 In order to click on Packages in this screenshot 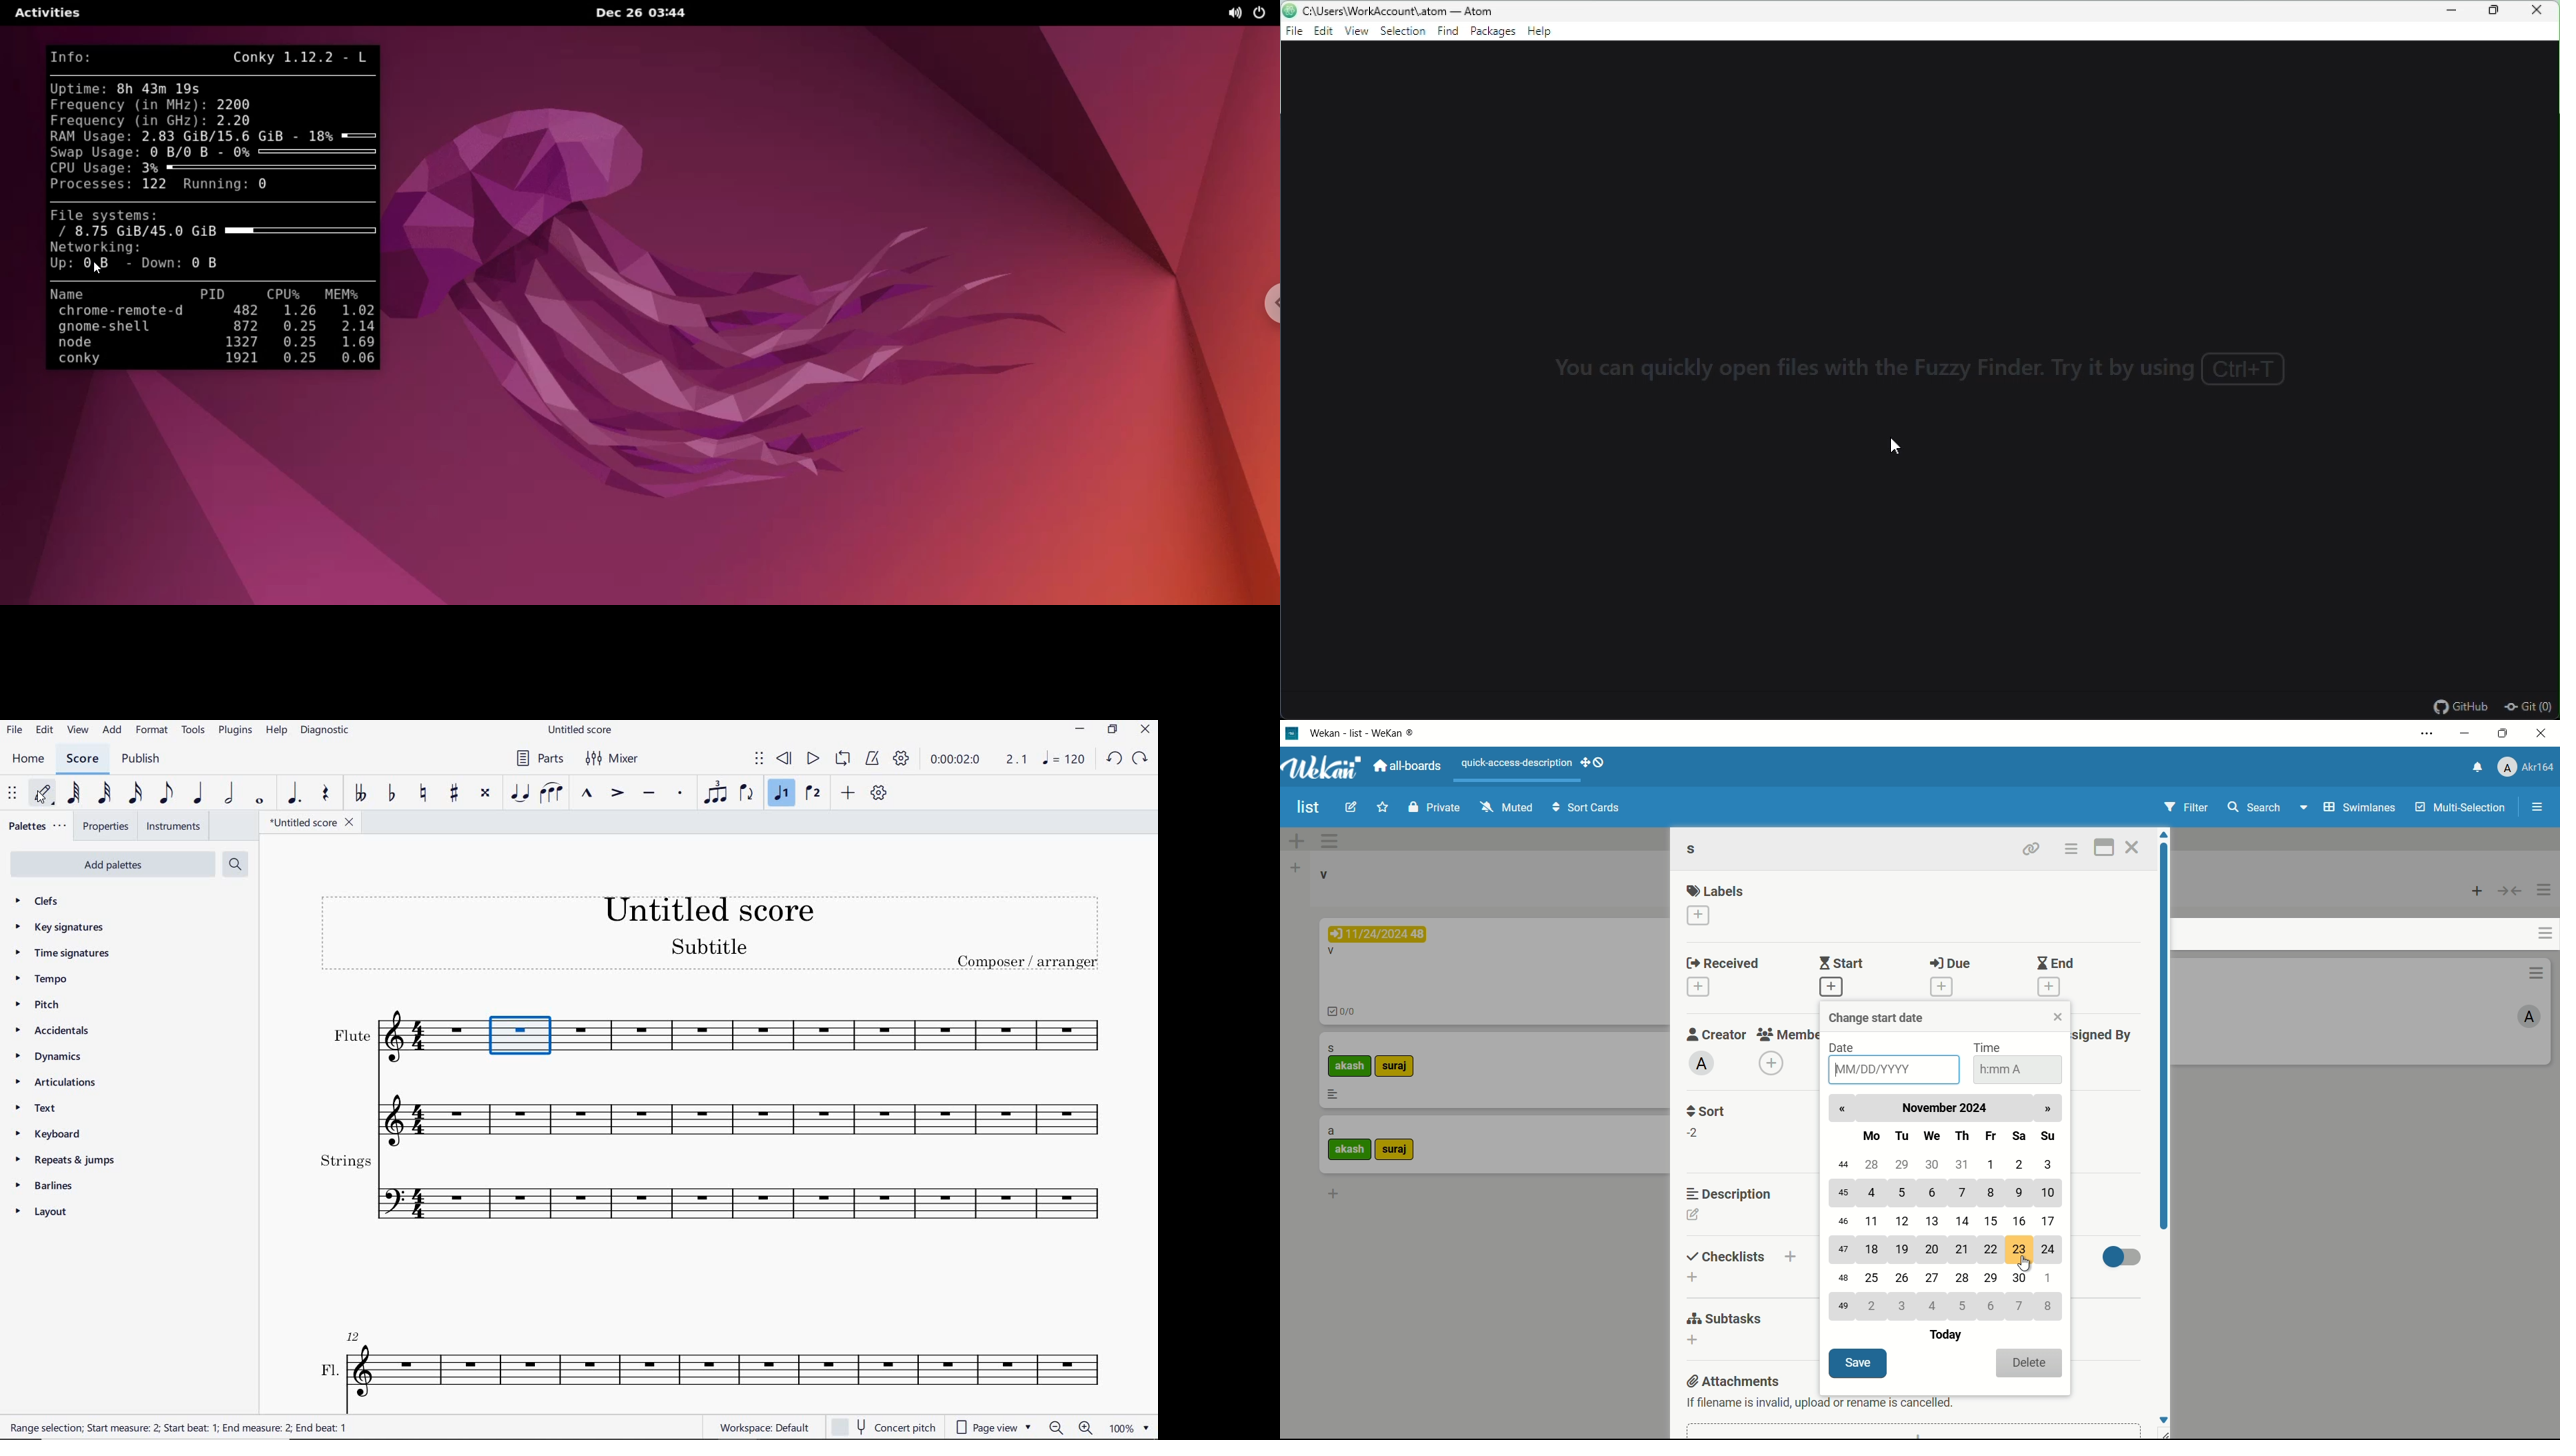, I will do `click(1492, 33)`.